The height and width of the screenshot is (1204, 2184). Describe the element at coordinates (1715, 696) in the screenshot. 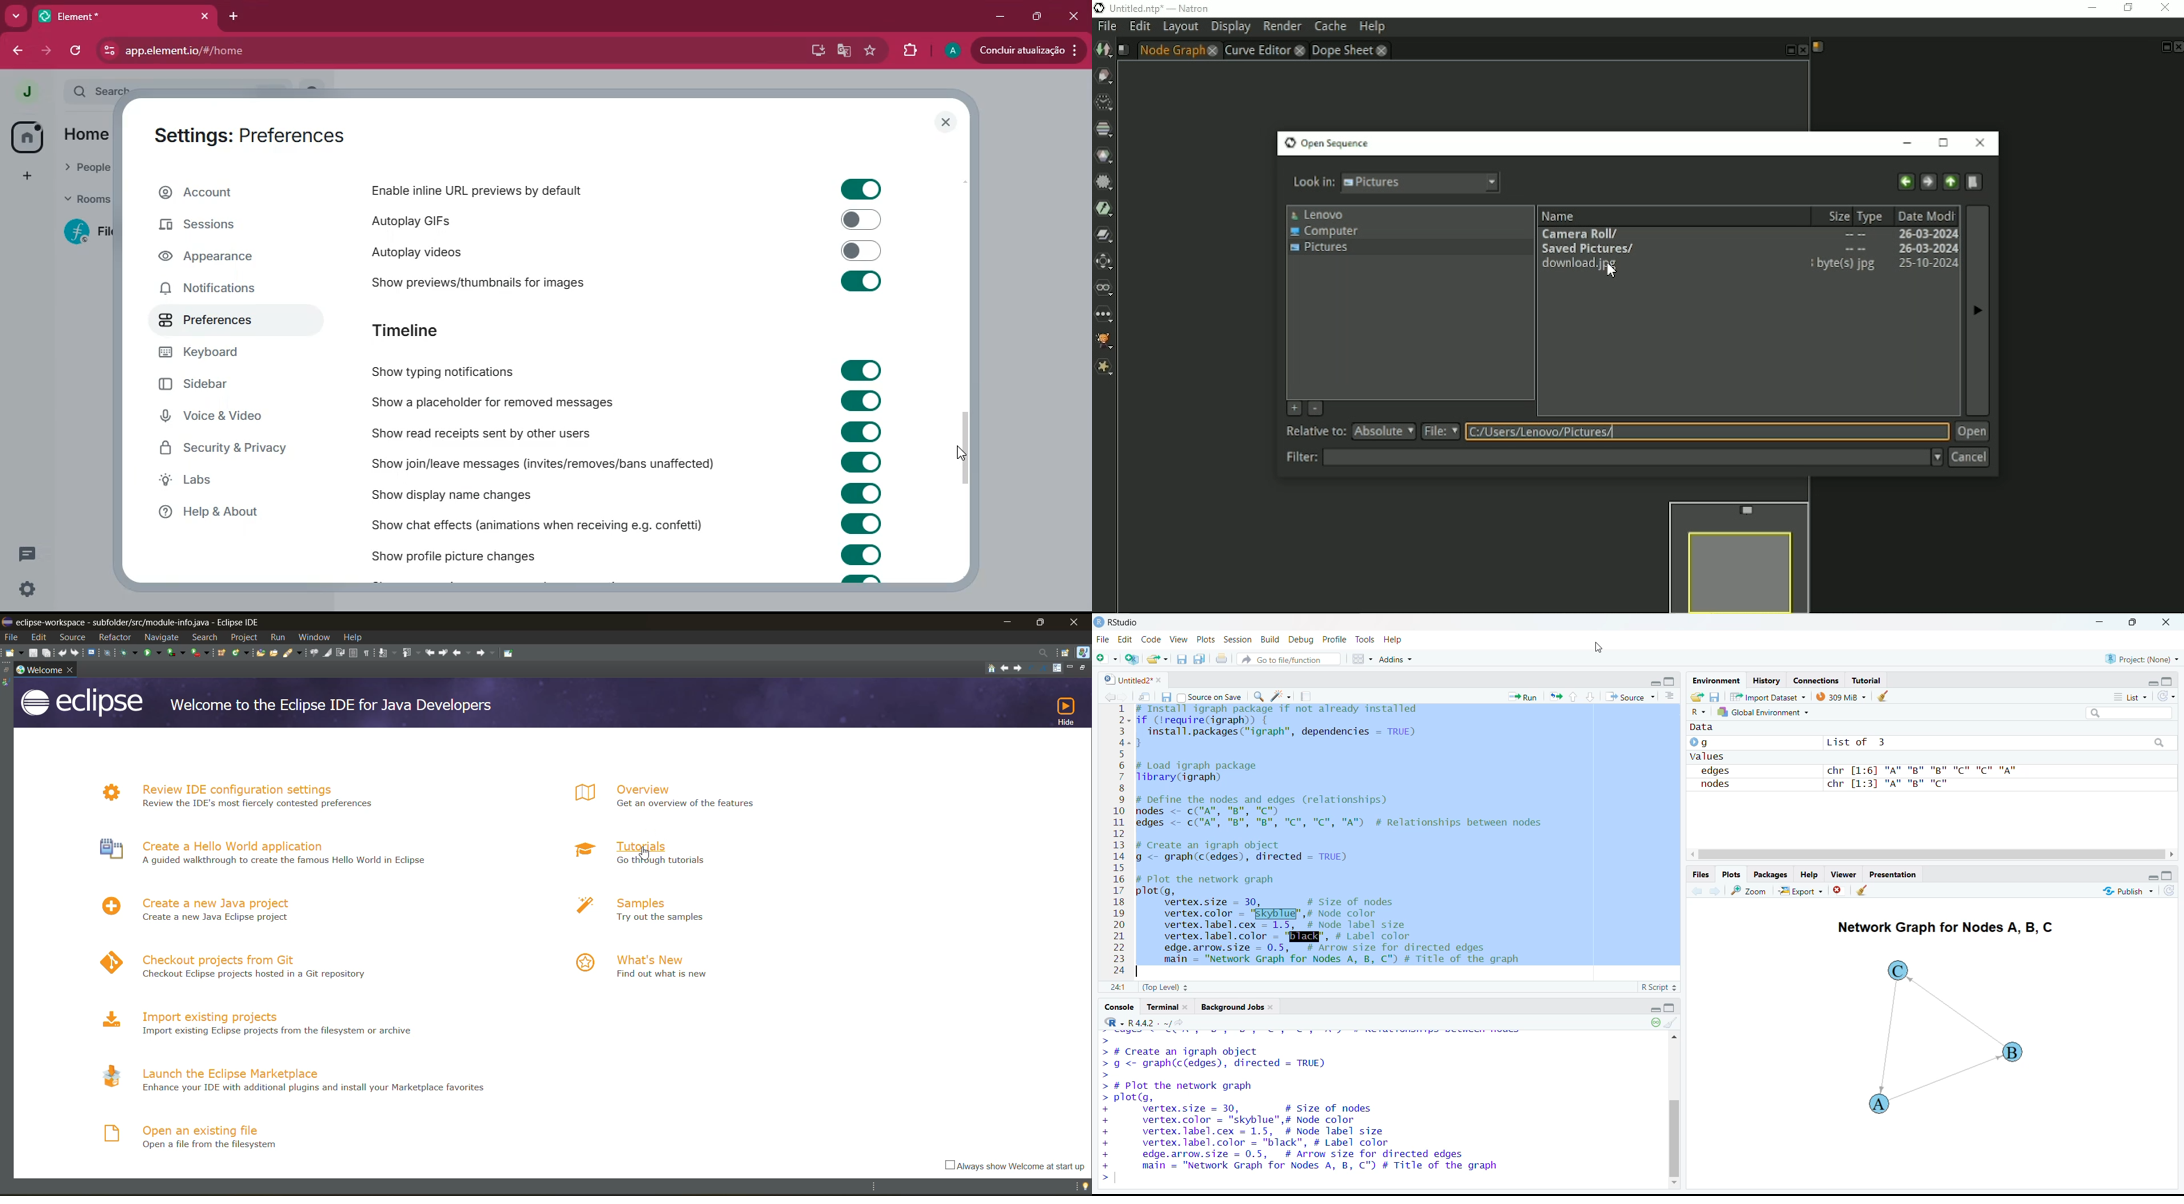

I see `save` at that location.